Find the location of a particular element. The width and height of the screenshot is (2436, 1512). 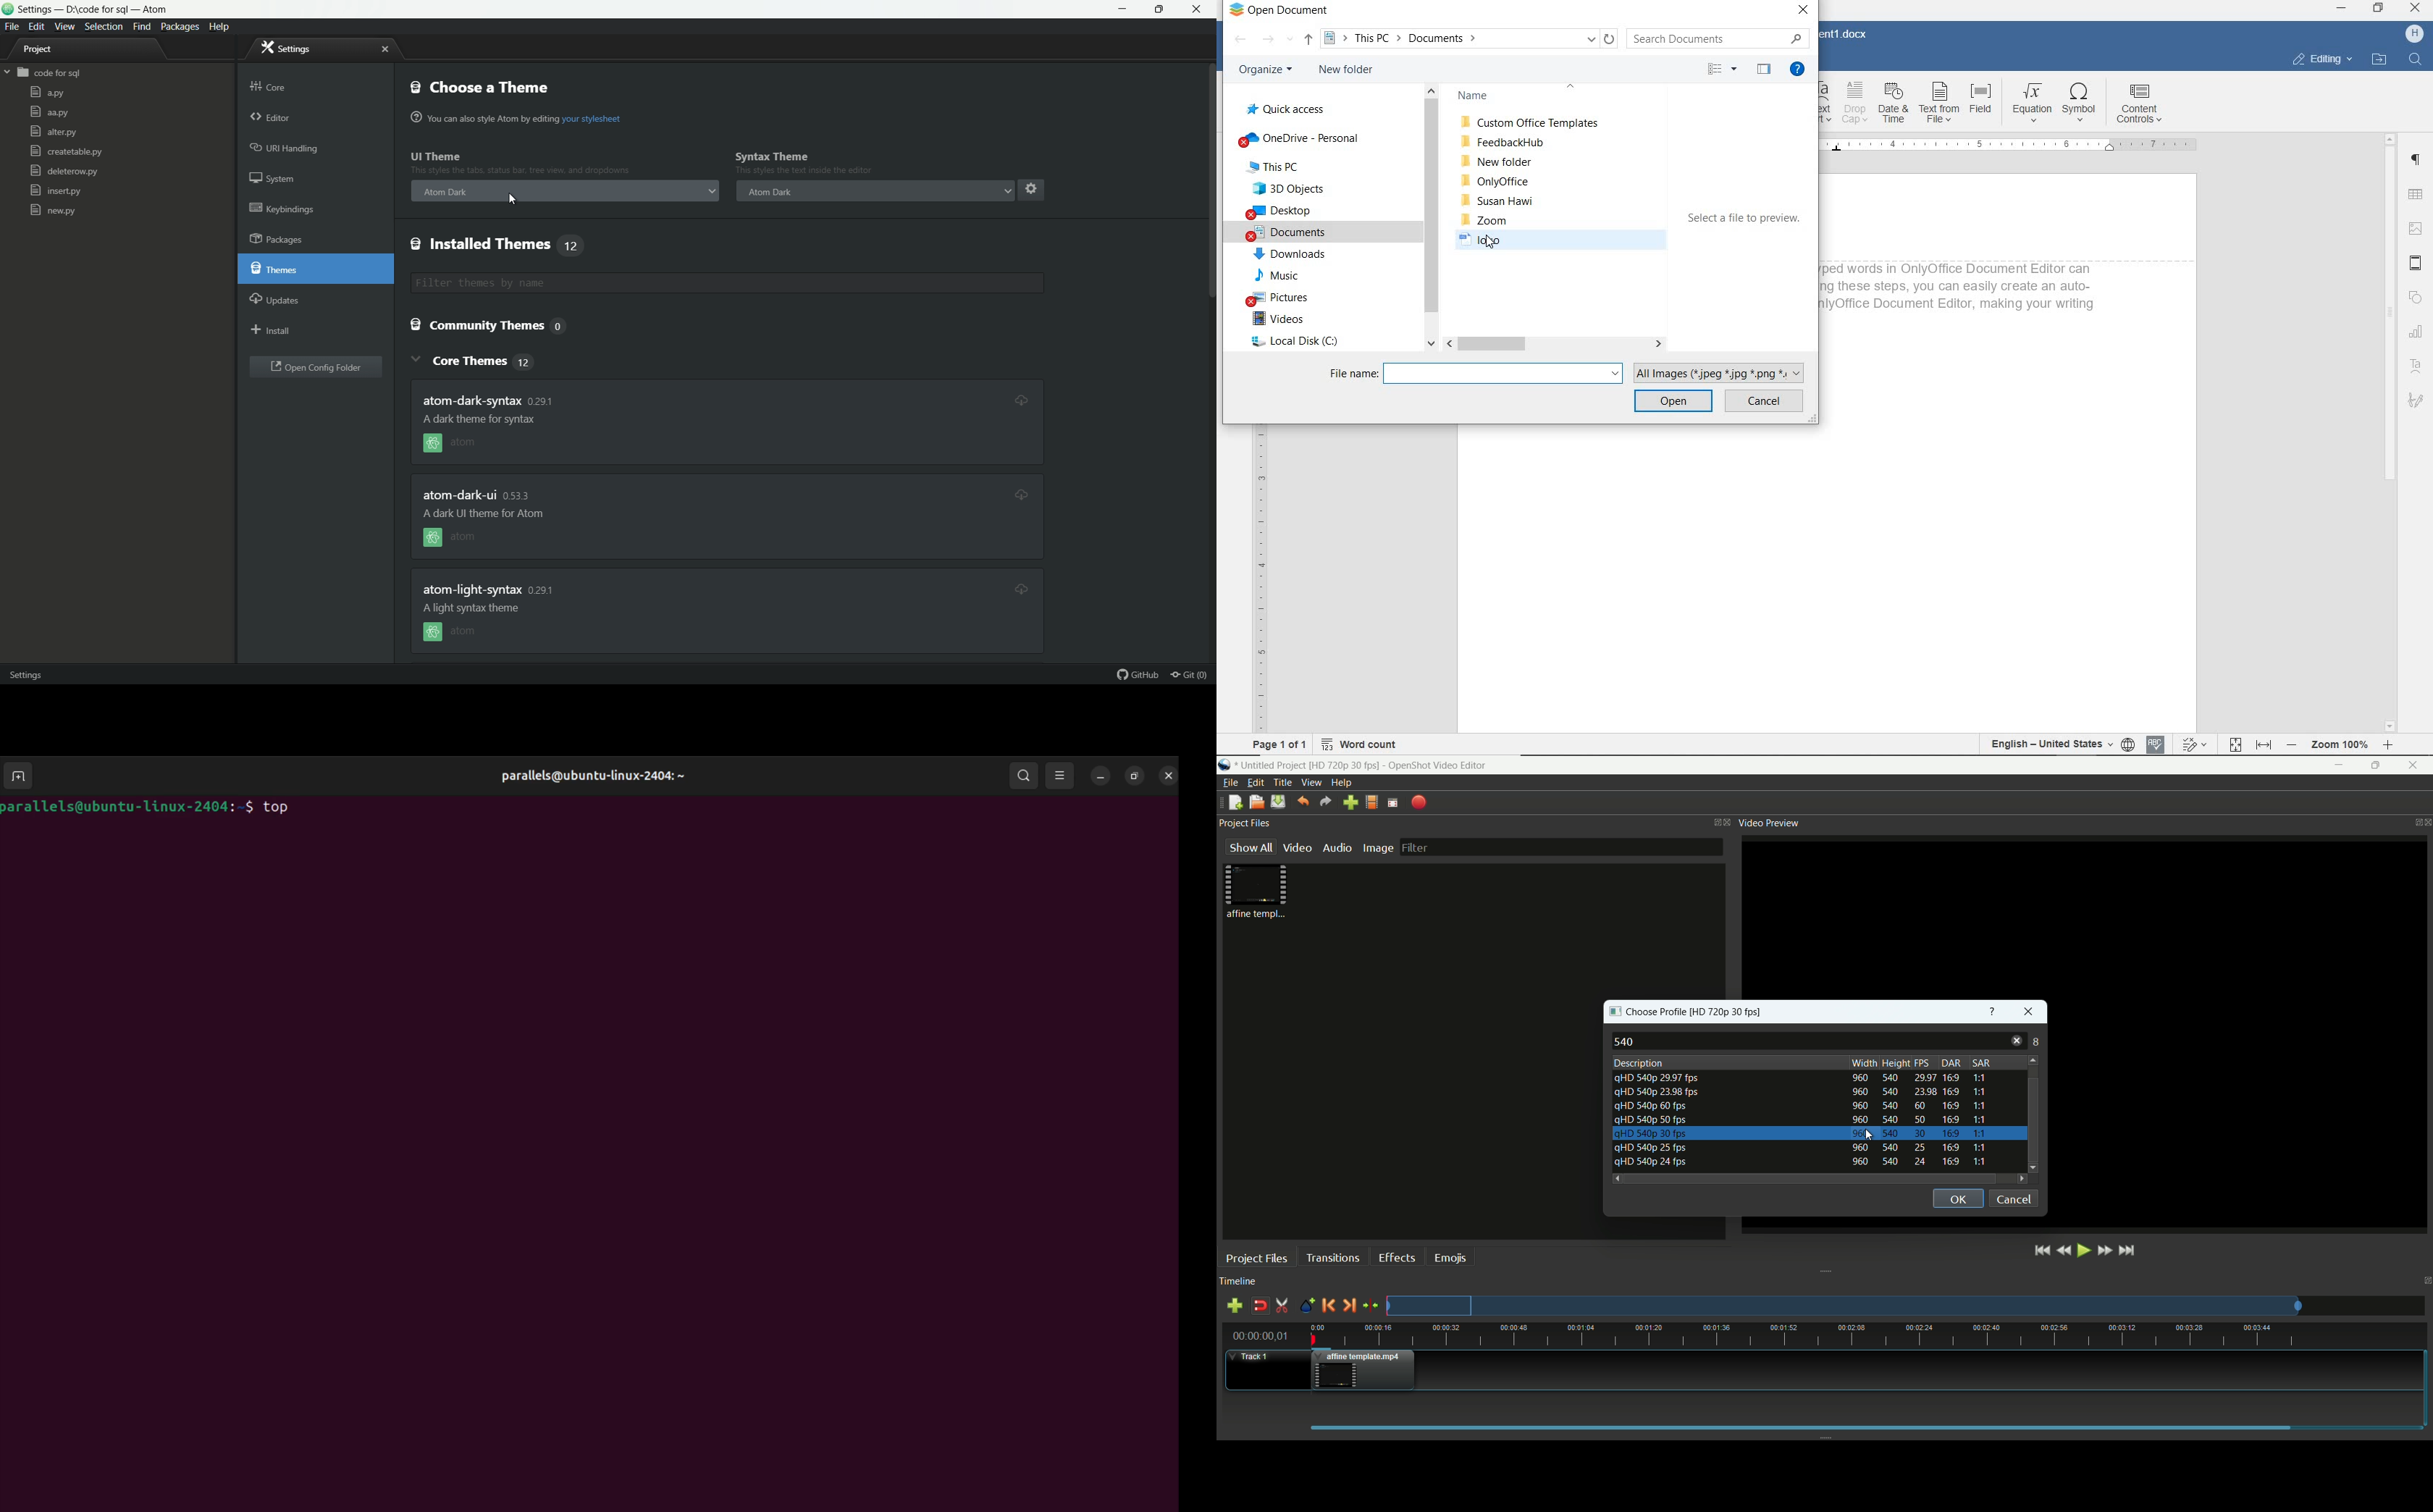

Logo is located at coordinates (1497, 241).